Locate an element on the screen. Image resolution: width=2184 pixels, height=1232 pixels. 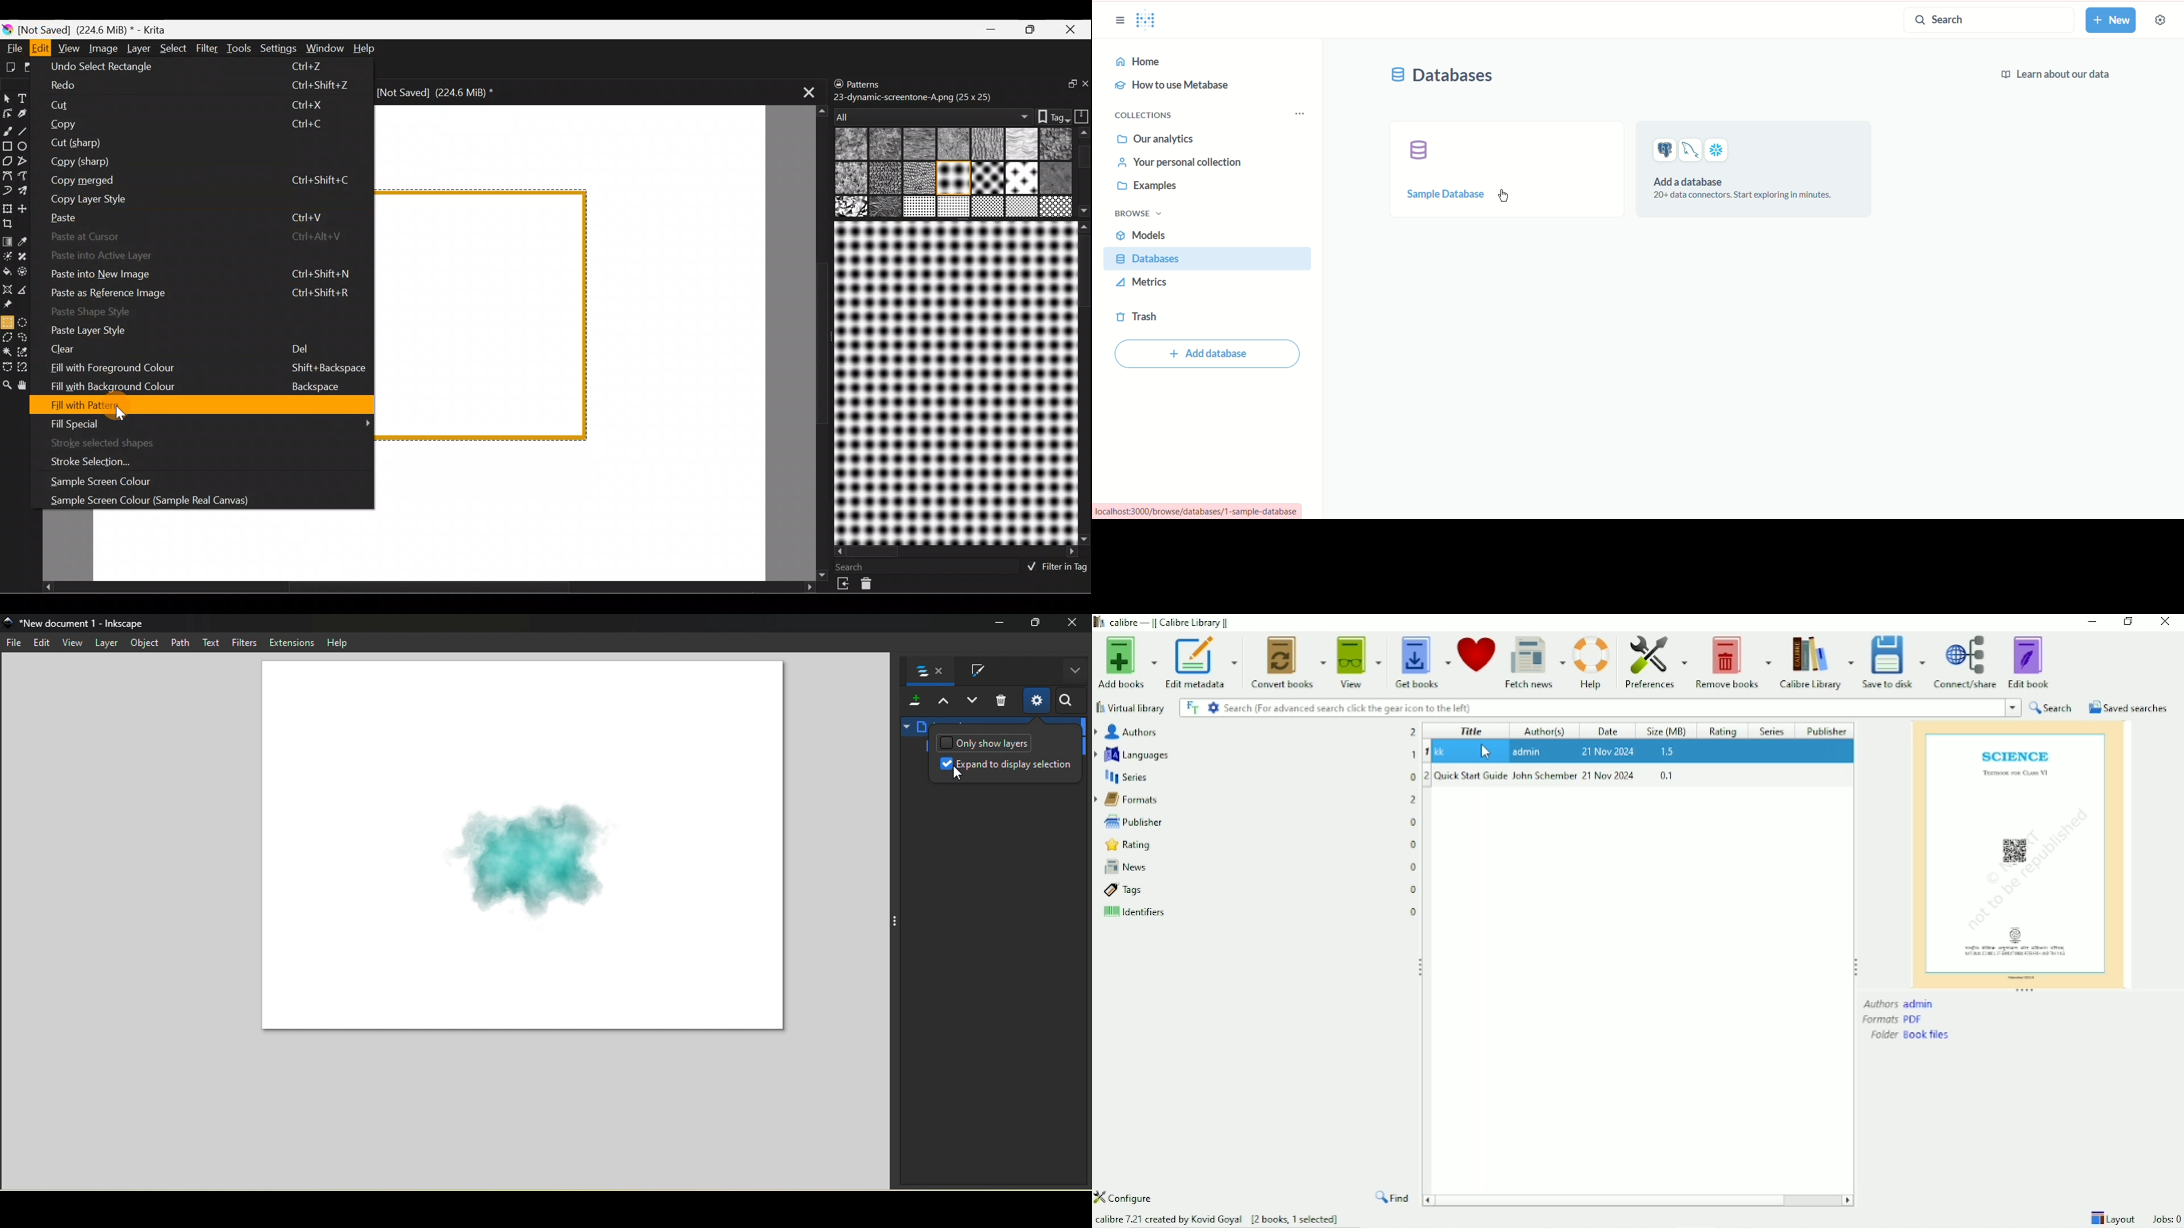
Get books is located at coordinates (1421, 661).